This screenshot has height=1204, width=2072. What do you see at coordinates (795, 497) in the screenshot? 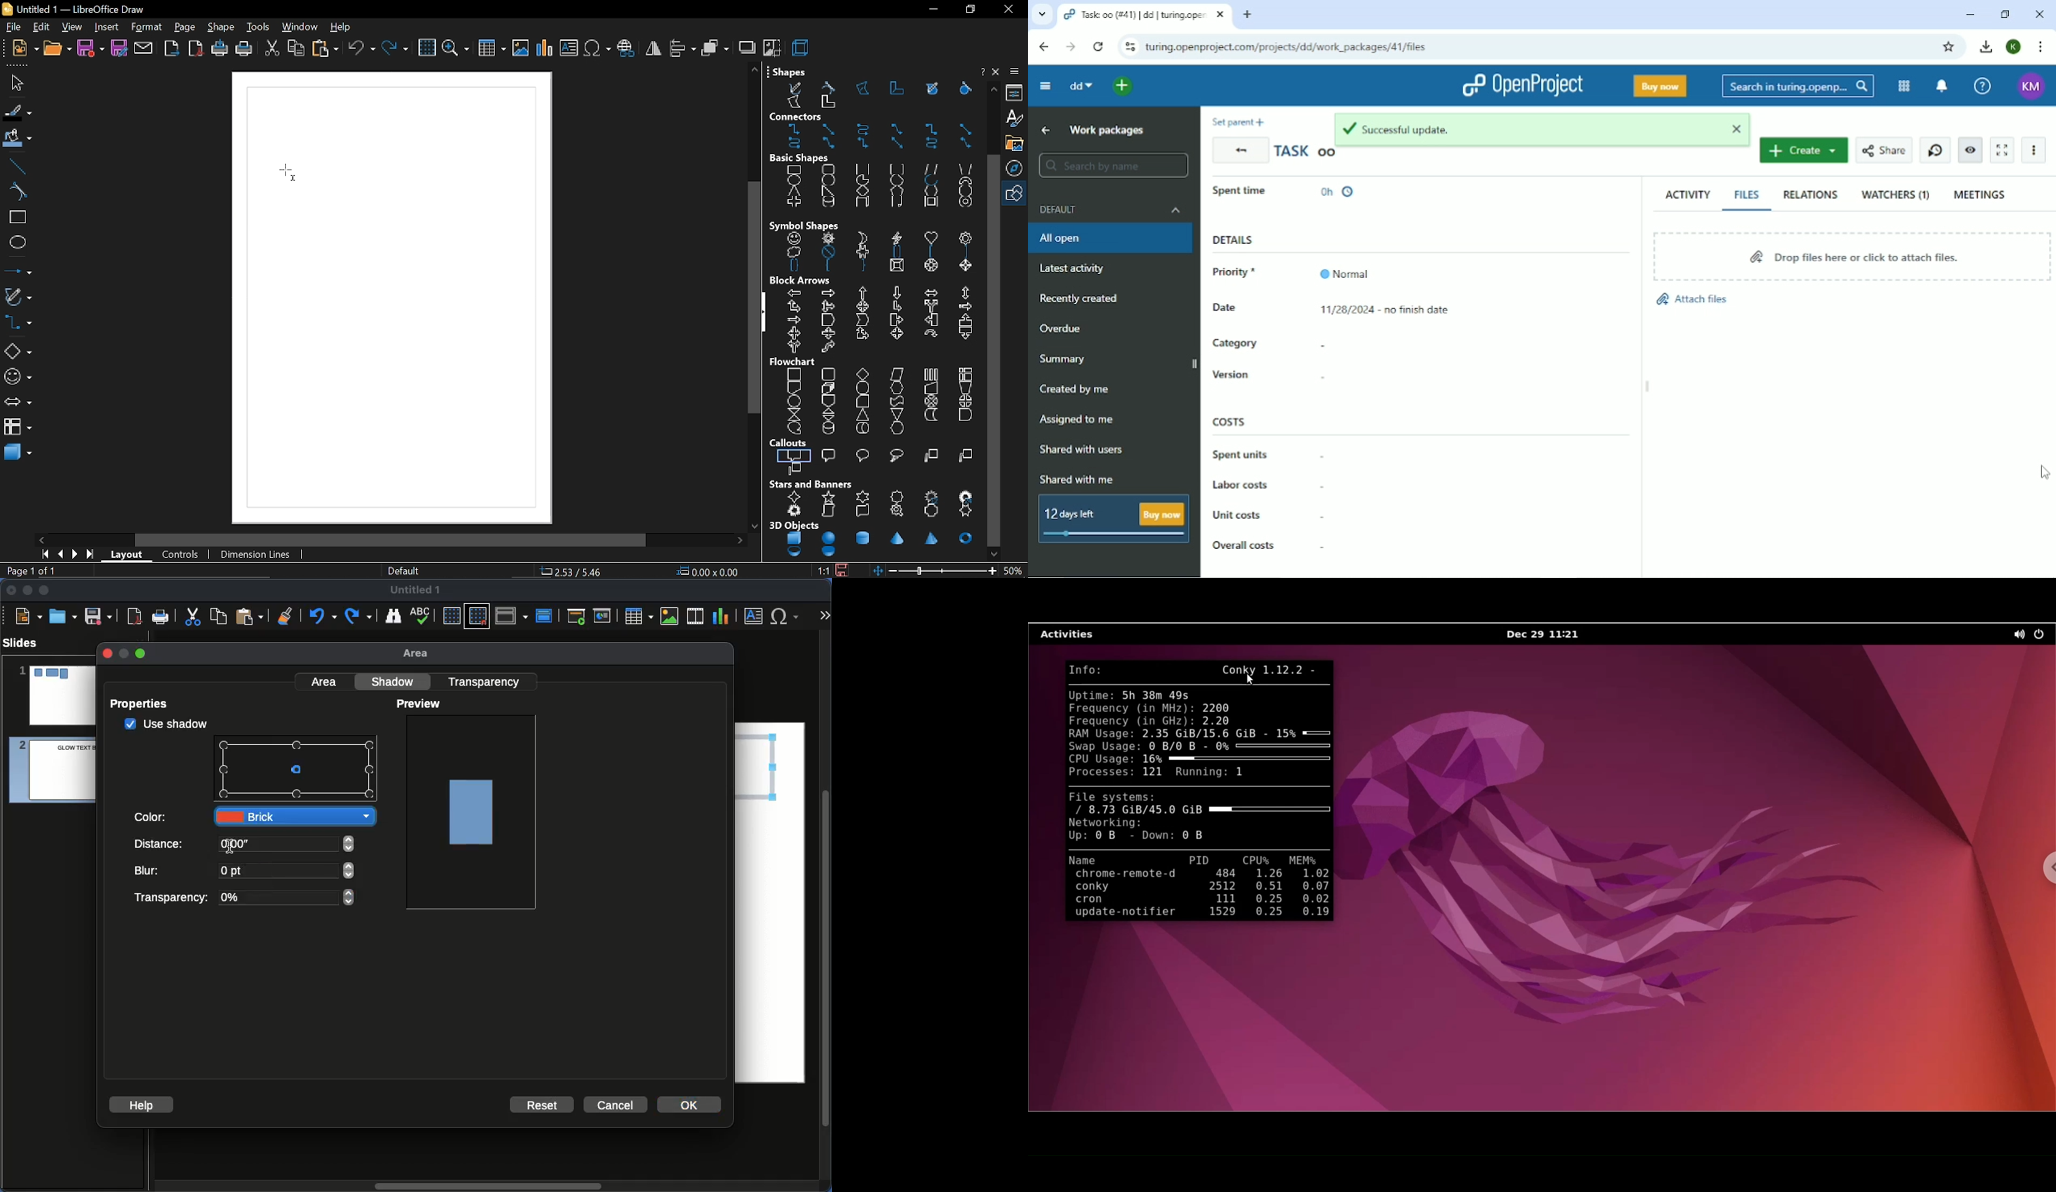
I see `4 point star` at bounding box center [795, 497].